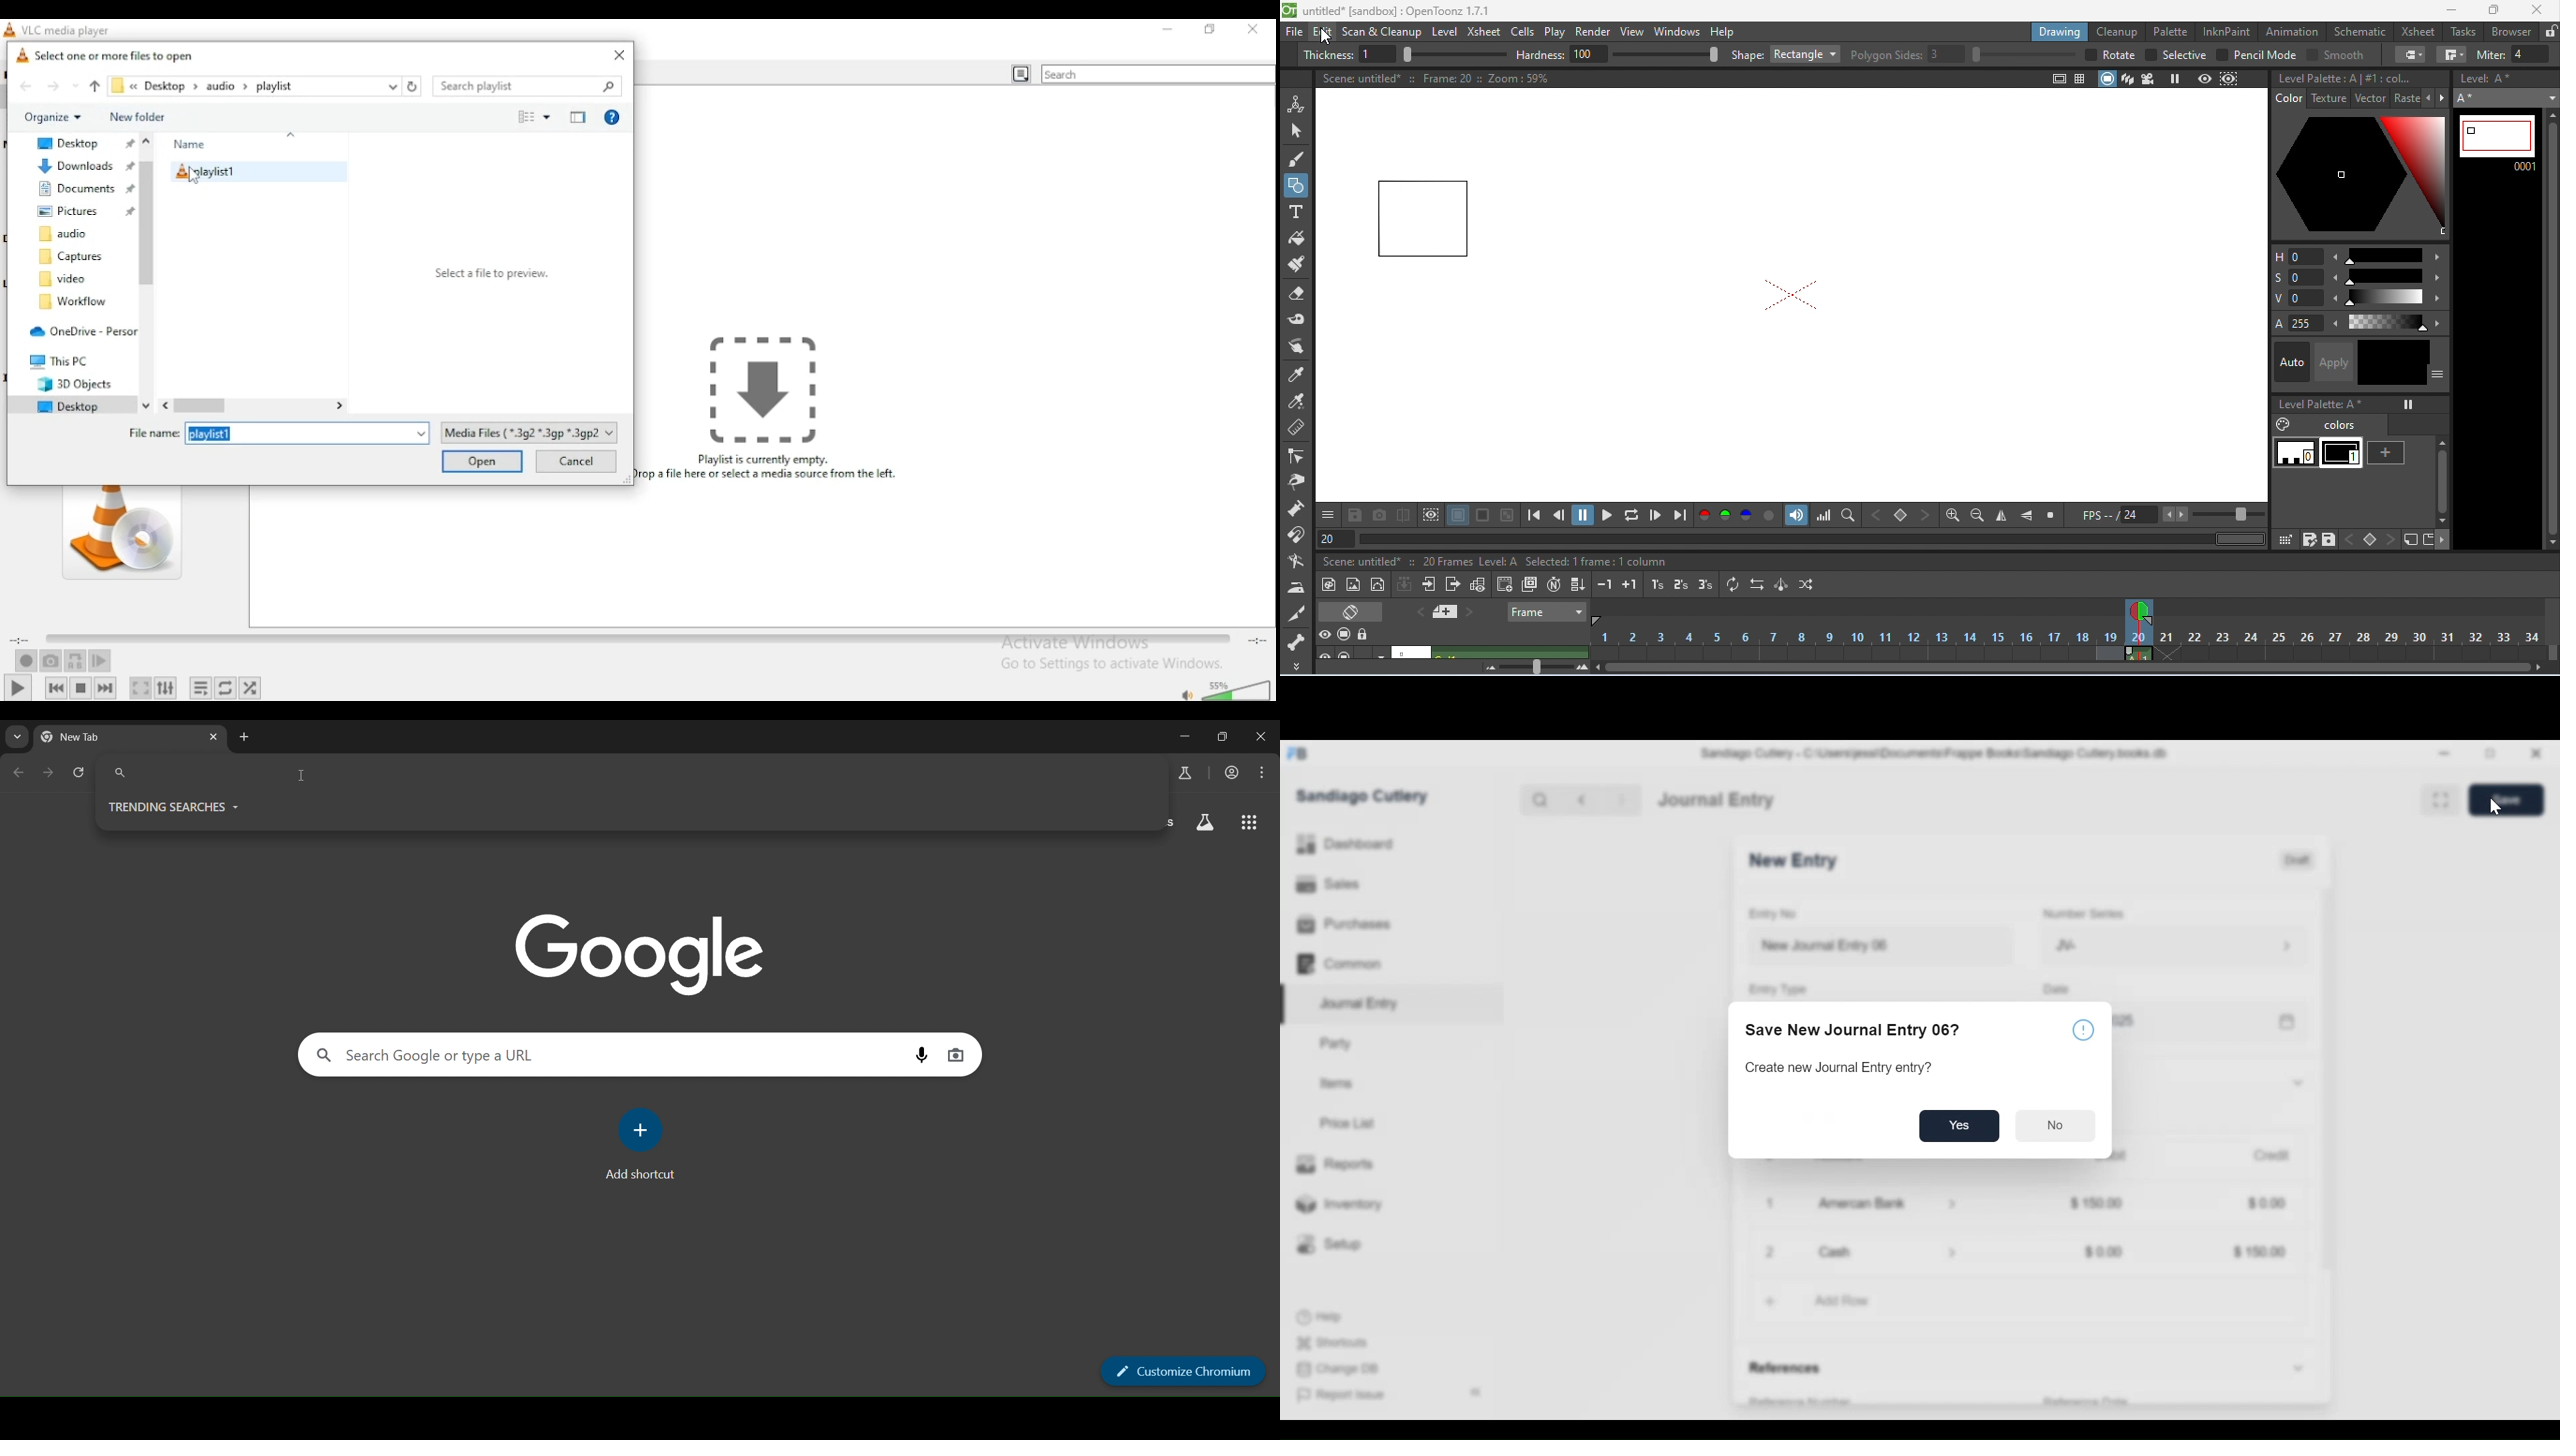 This screenshot has width=2576, height=1456. I want to click on Hue, so click(2359, 255).